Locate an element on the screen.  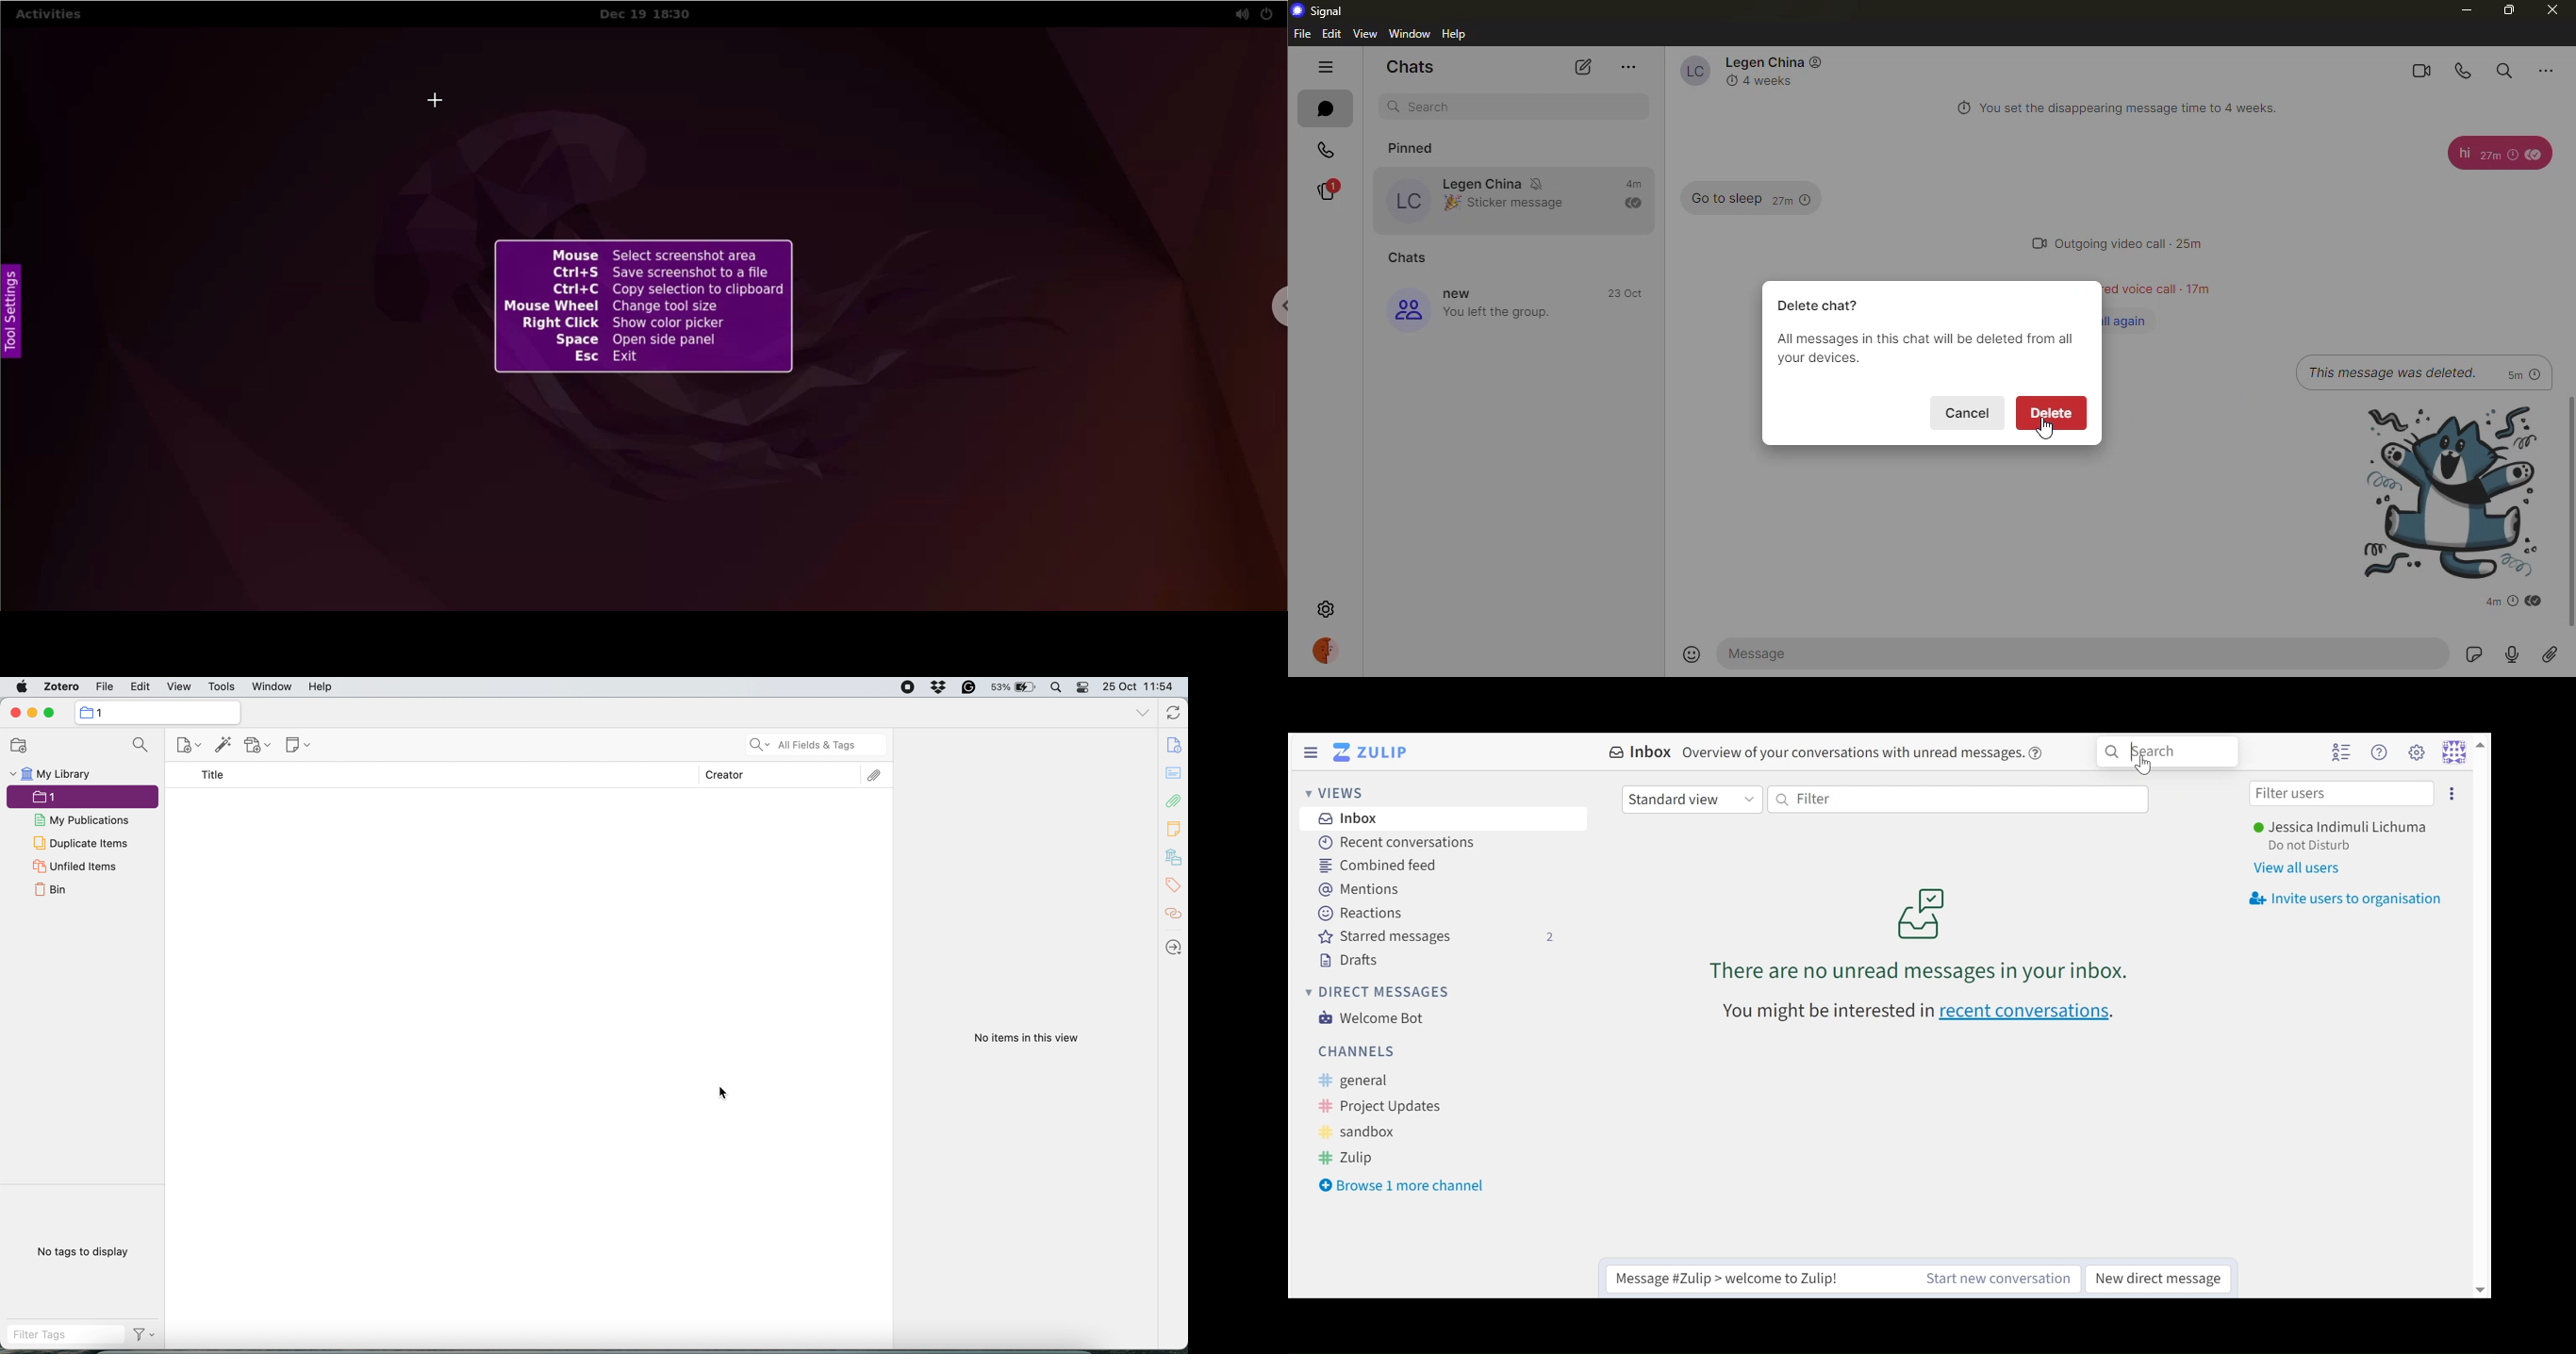
tags is located at coordinates (1175, 886).